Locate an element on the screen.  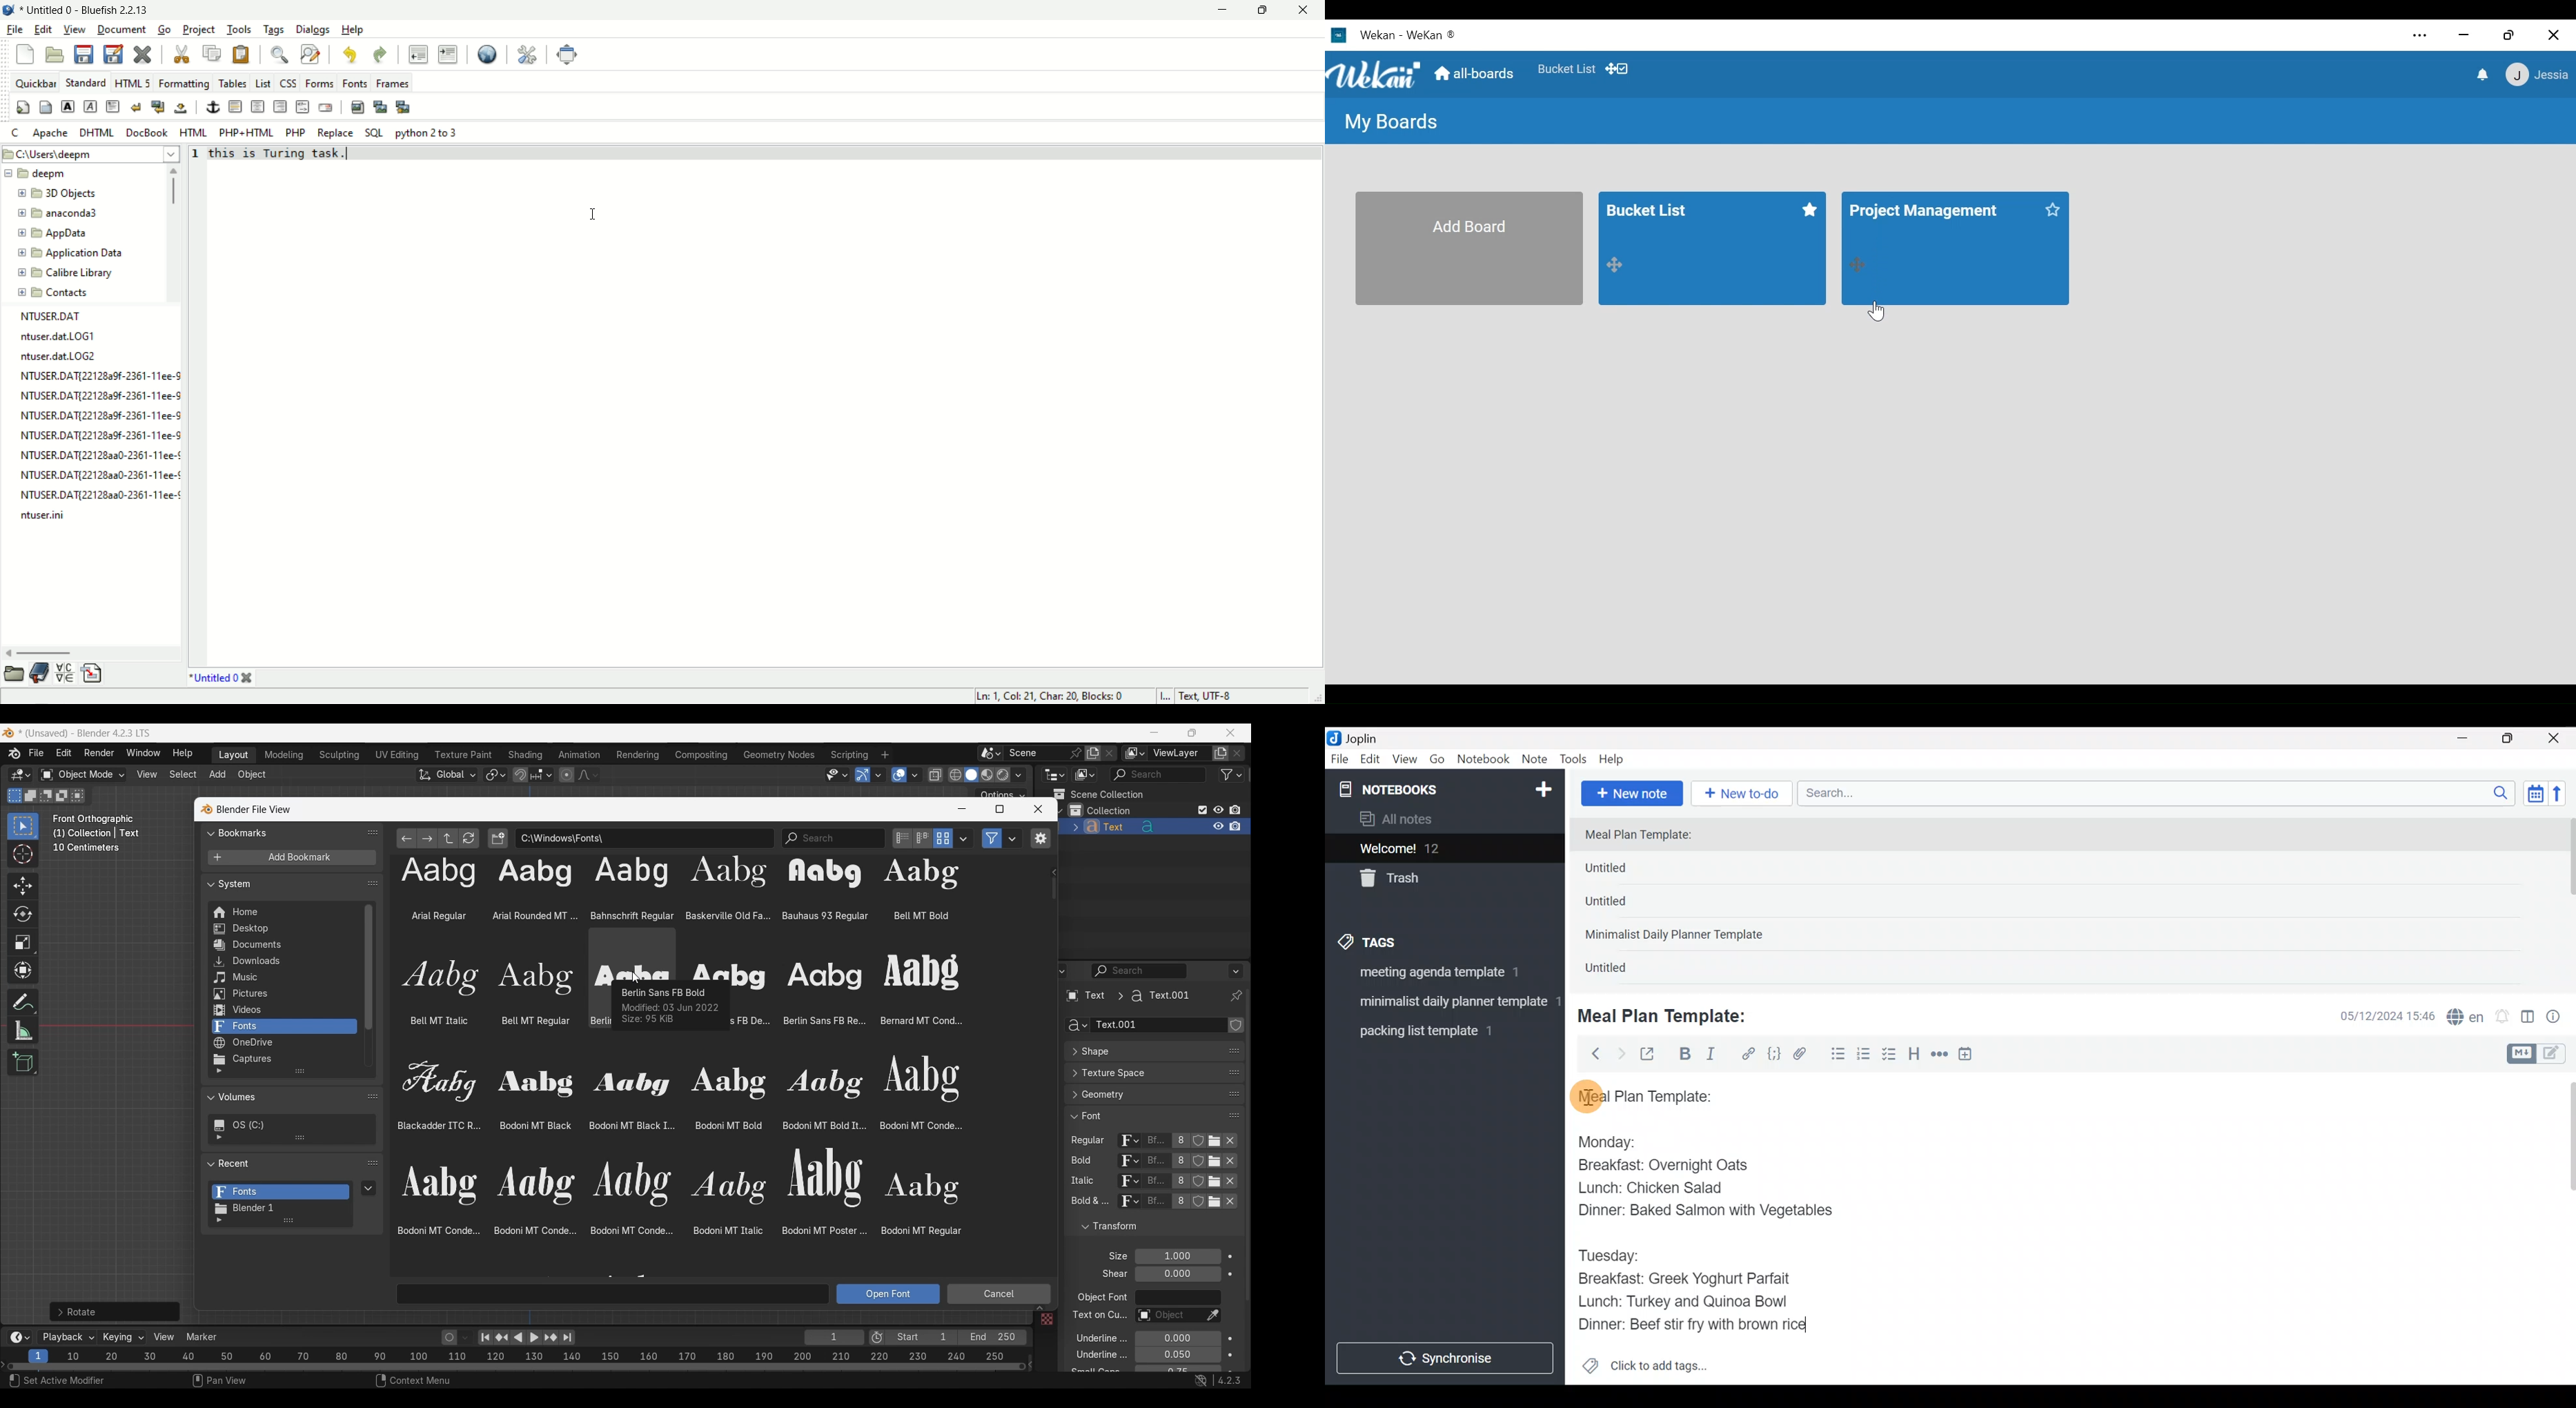
view in browser is located at coordinates (487, 55).